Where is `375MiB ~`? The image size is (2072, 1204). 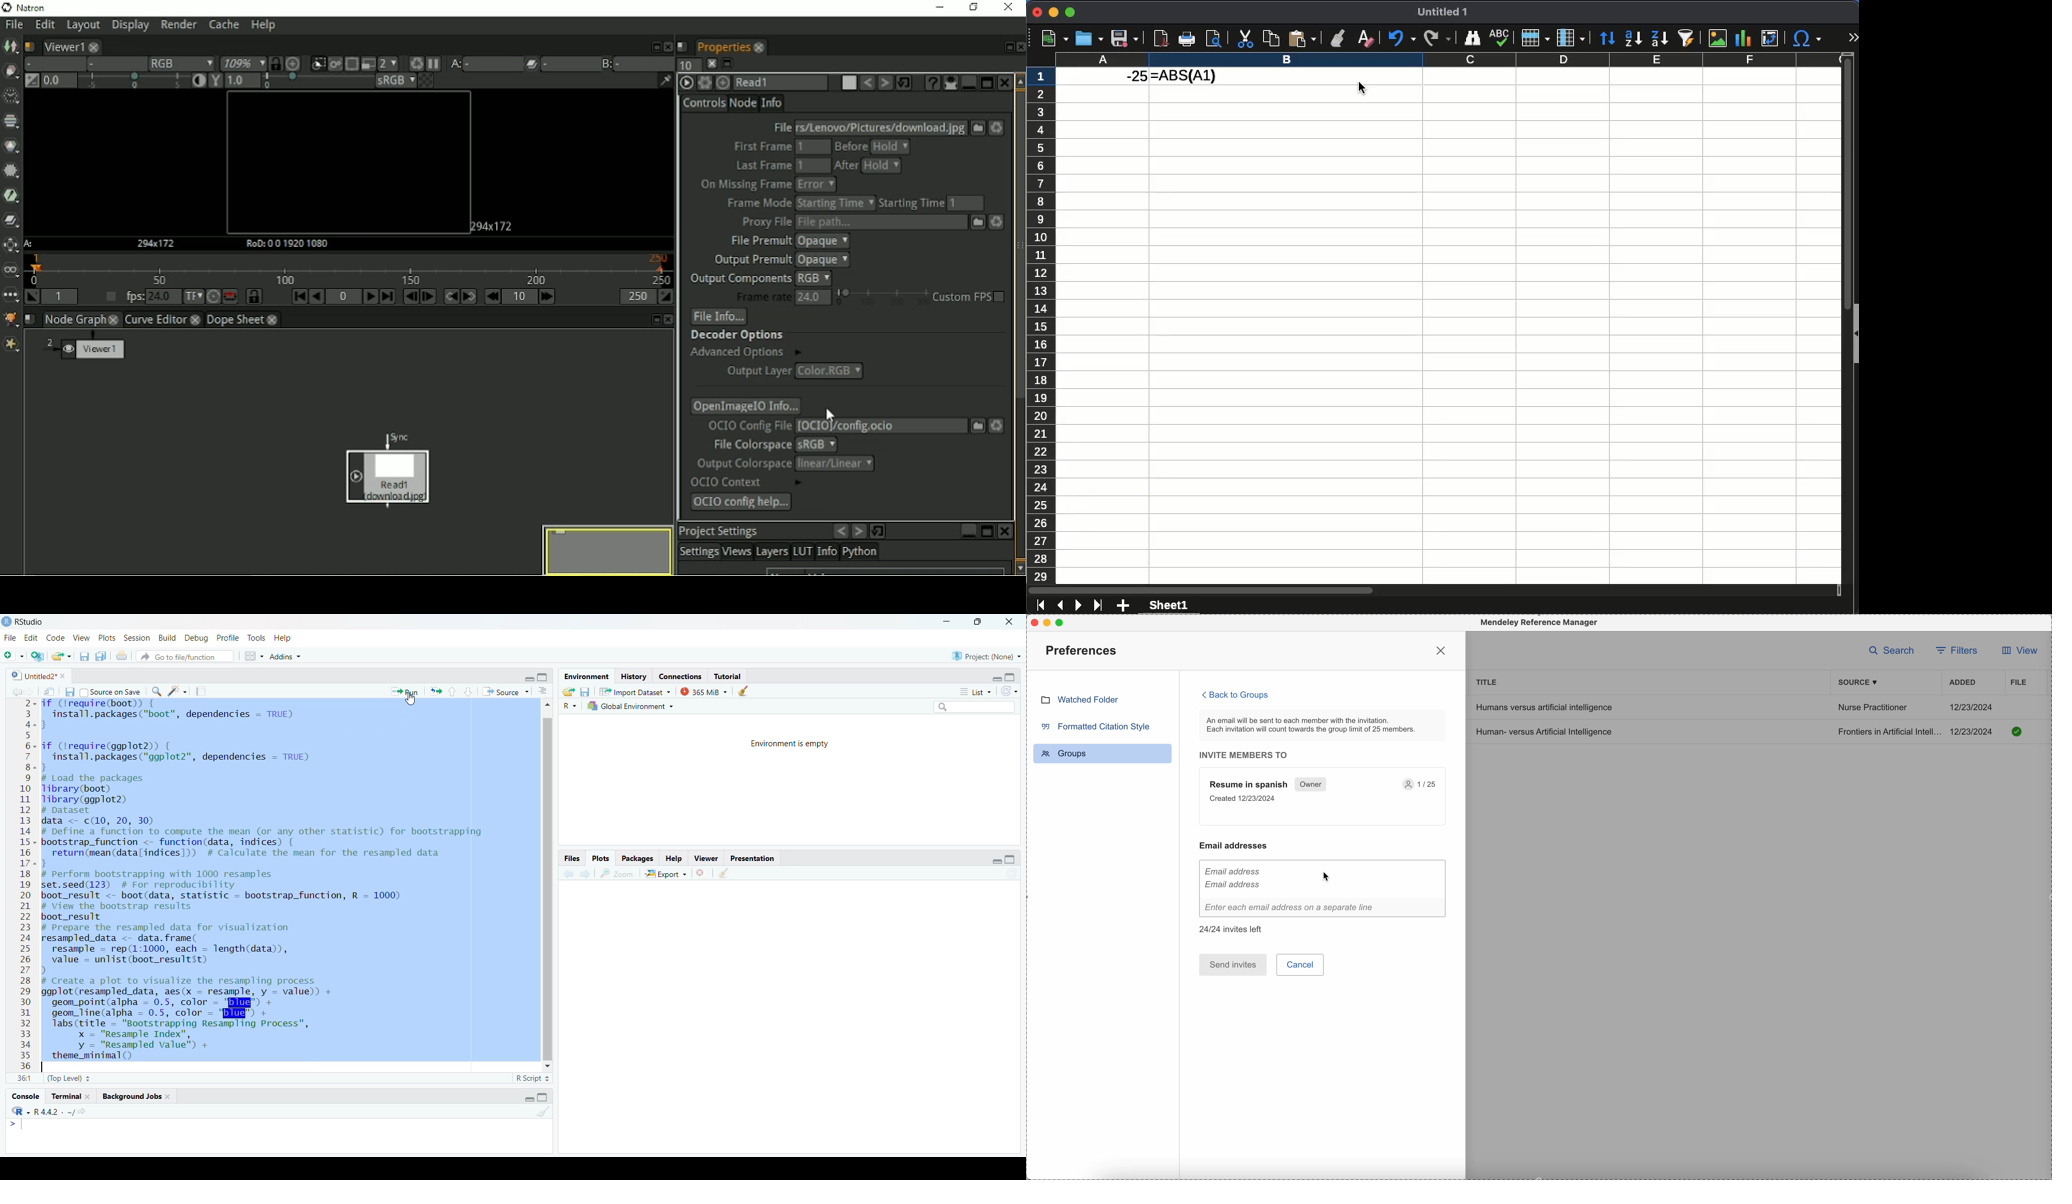 375MiB ~ is located at coordinates (705, 691).